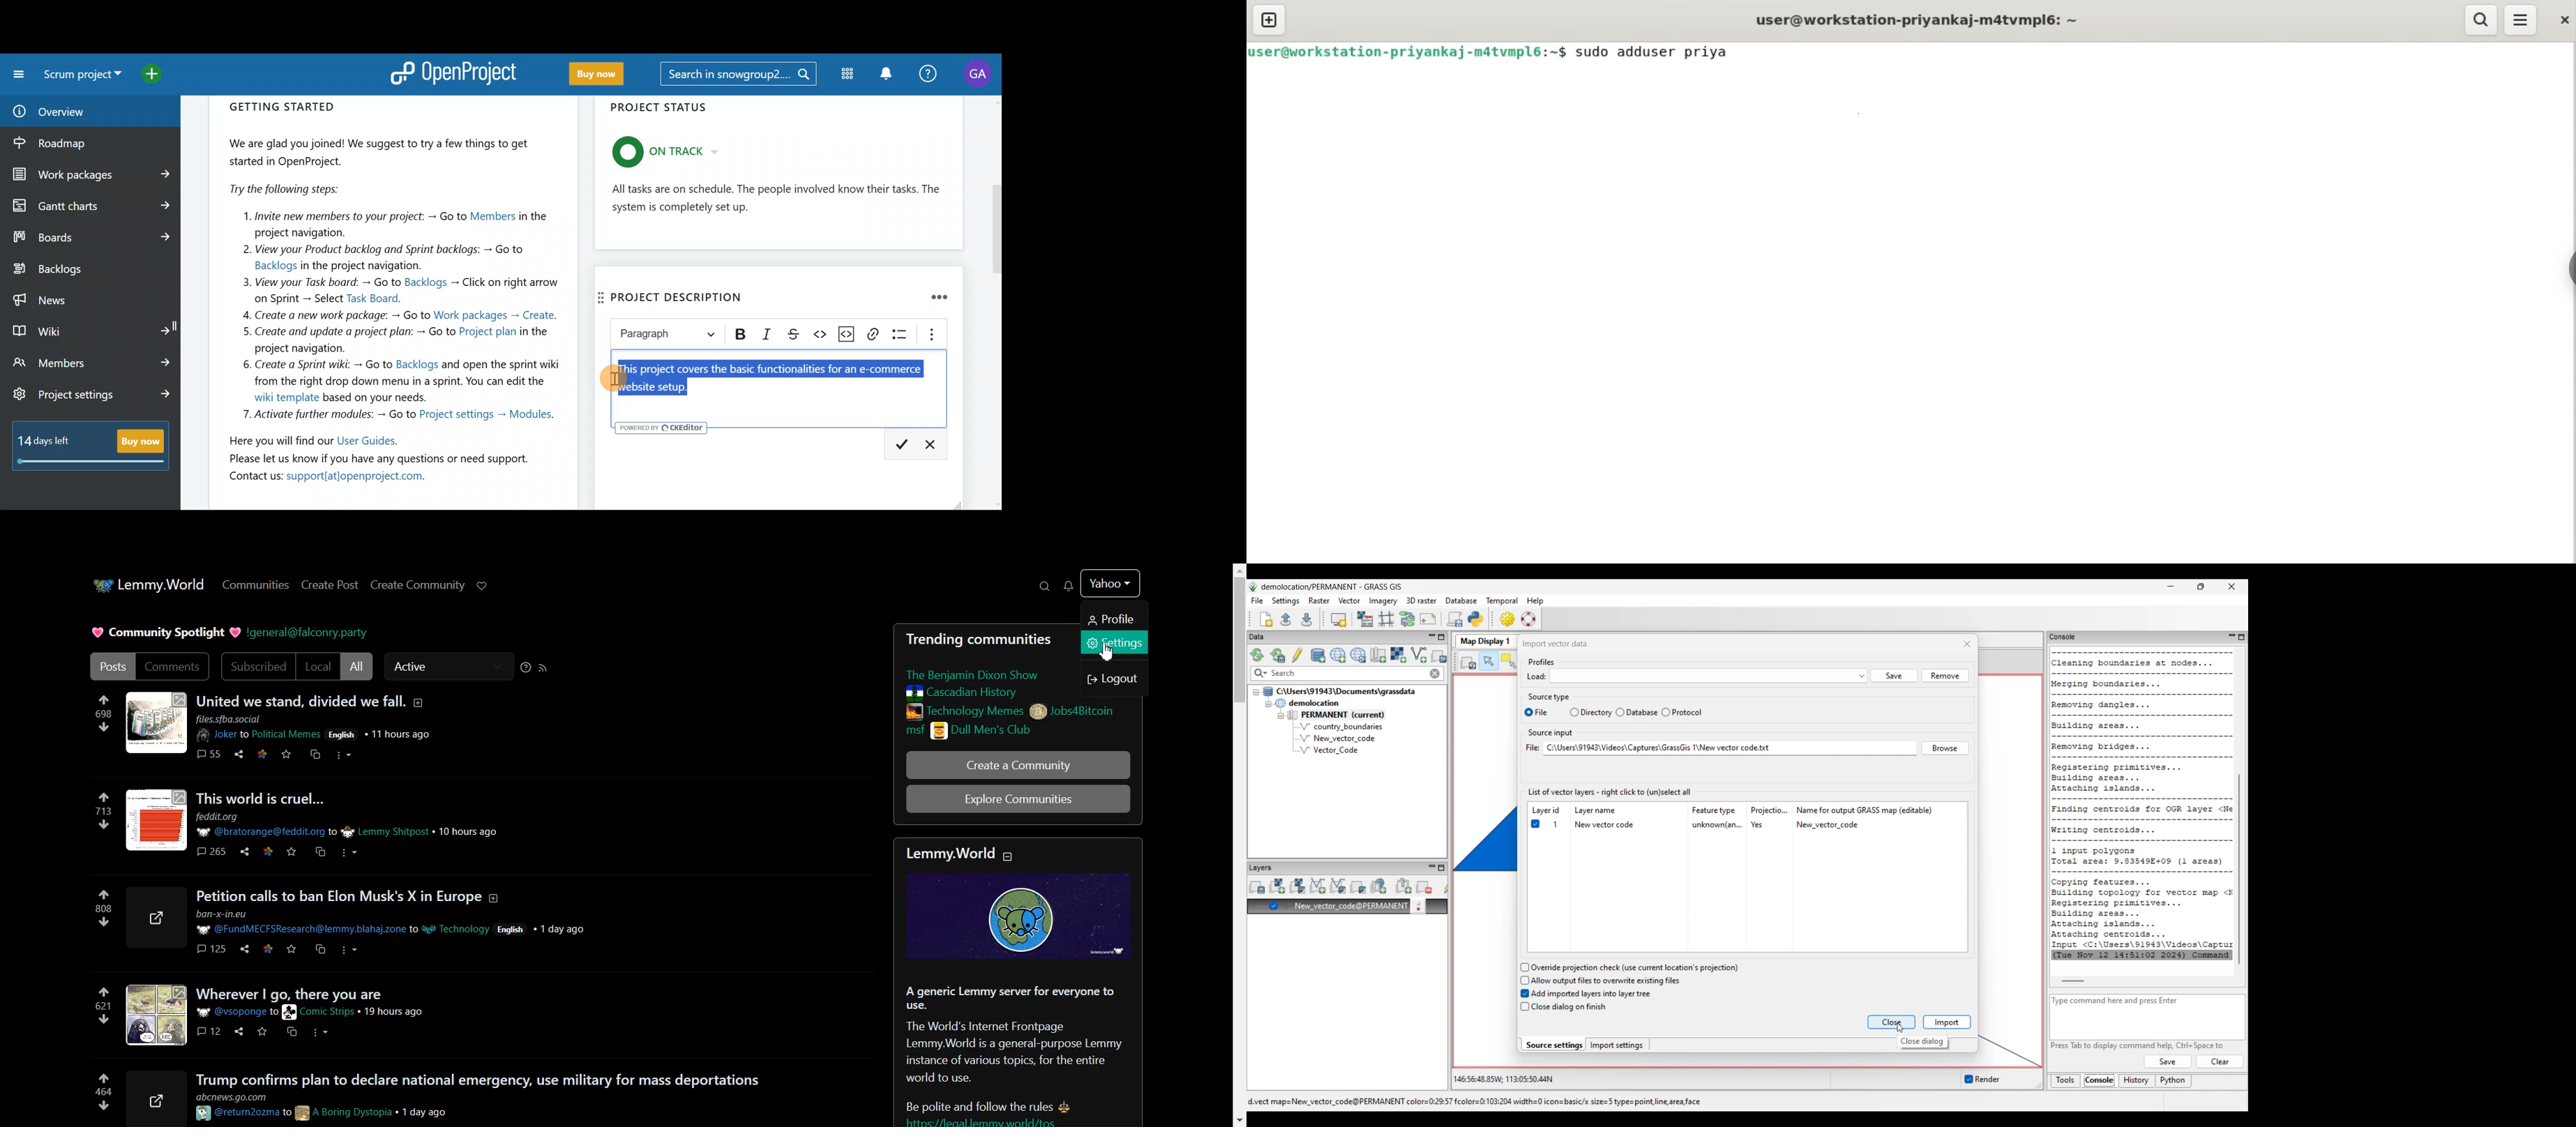 The height and width of the screenshot is (1148, 2576). What do you see at coordinates (845, 76) in the screenshot?
I see `Modules` at bounding box center [845, 76].